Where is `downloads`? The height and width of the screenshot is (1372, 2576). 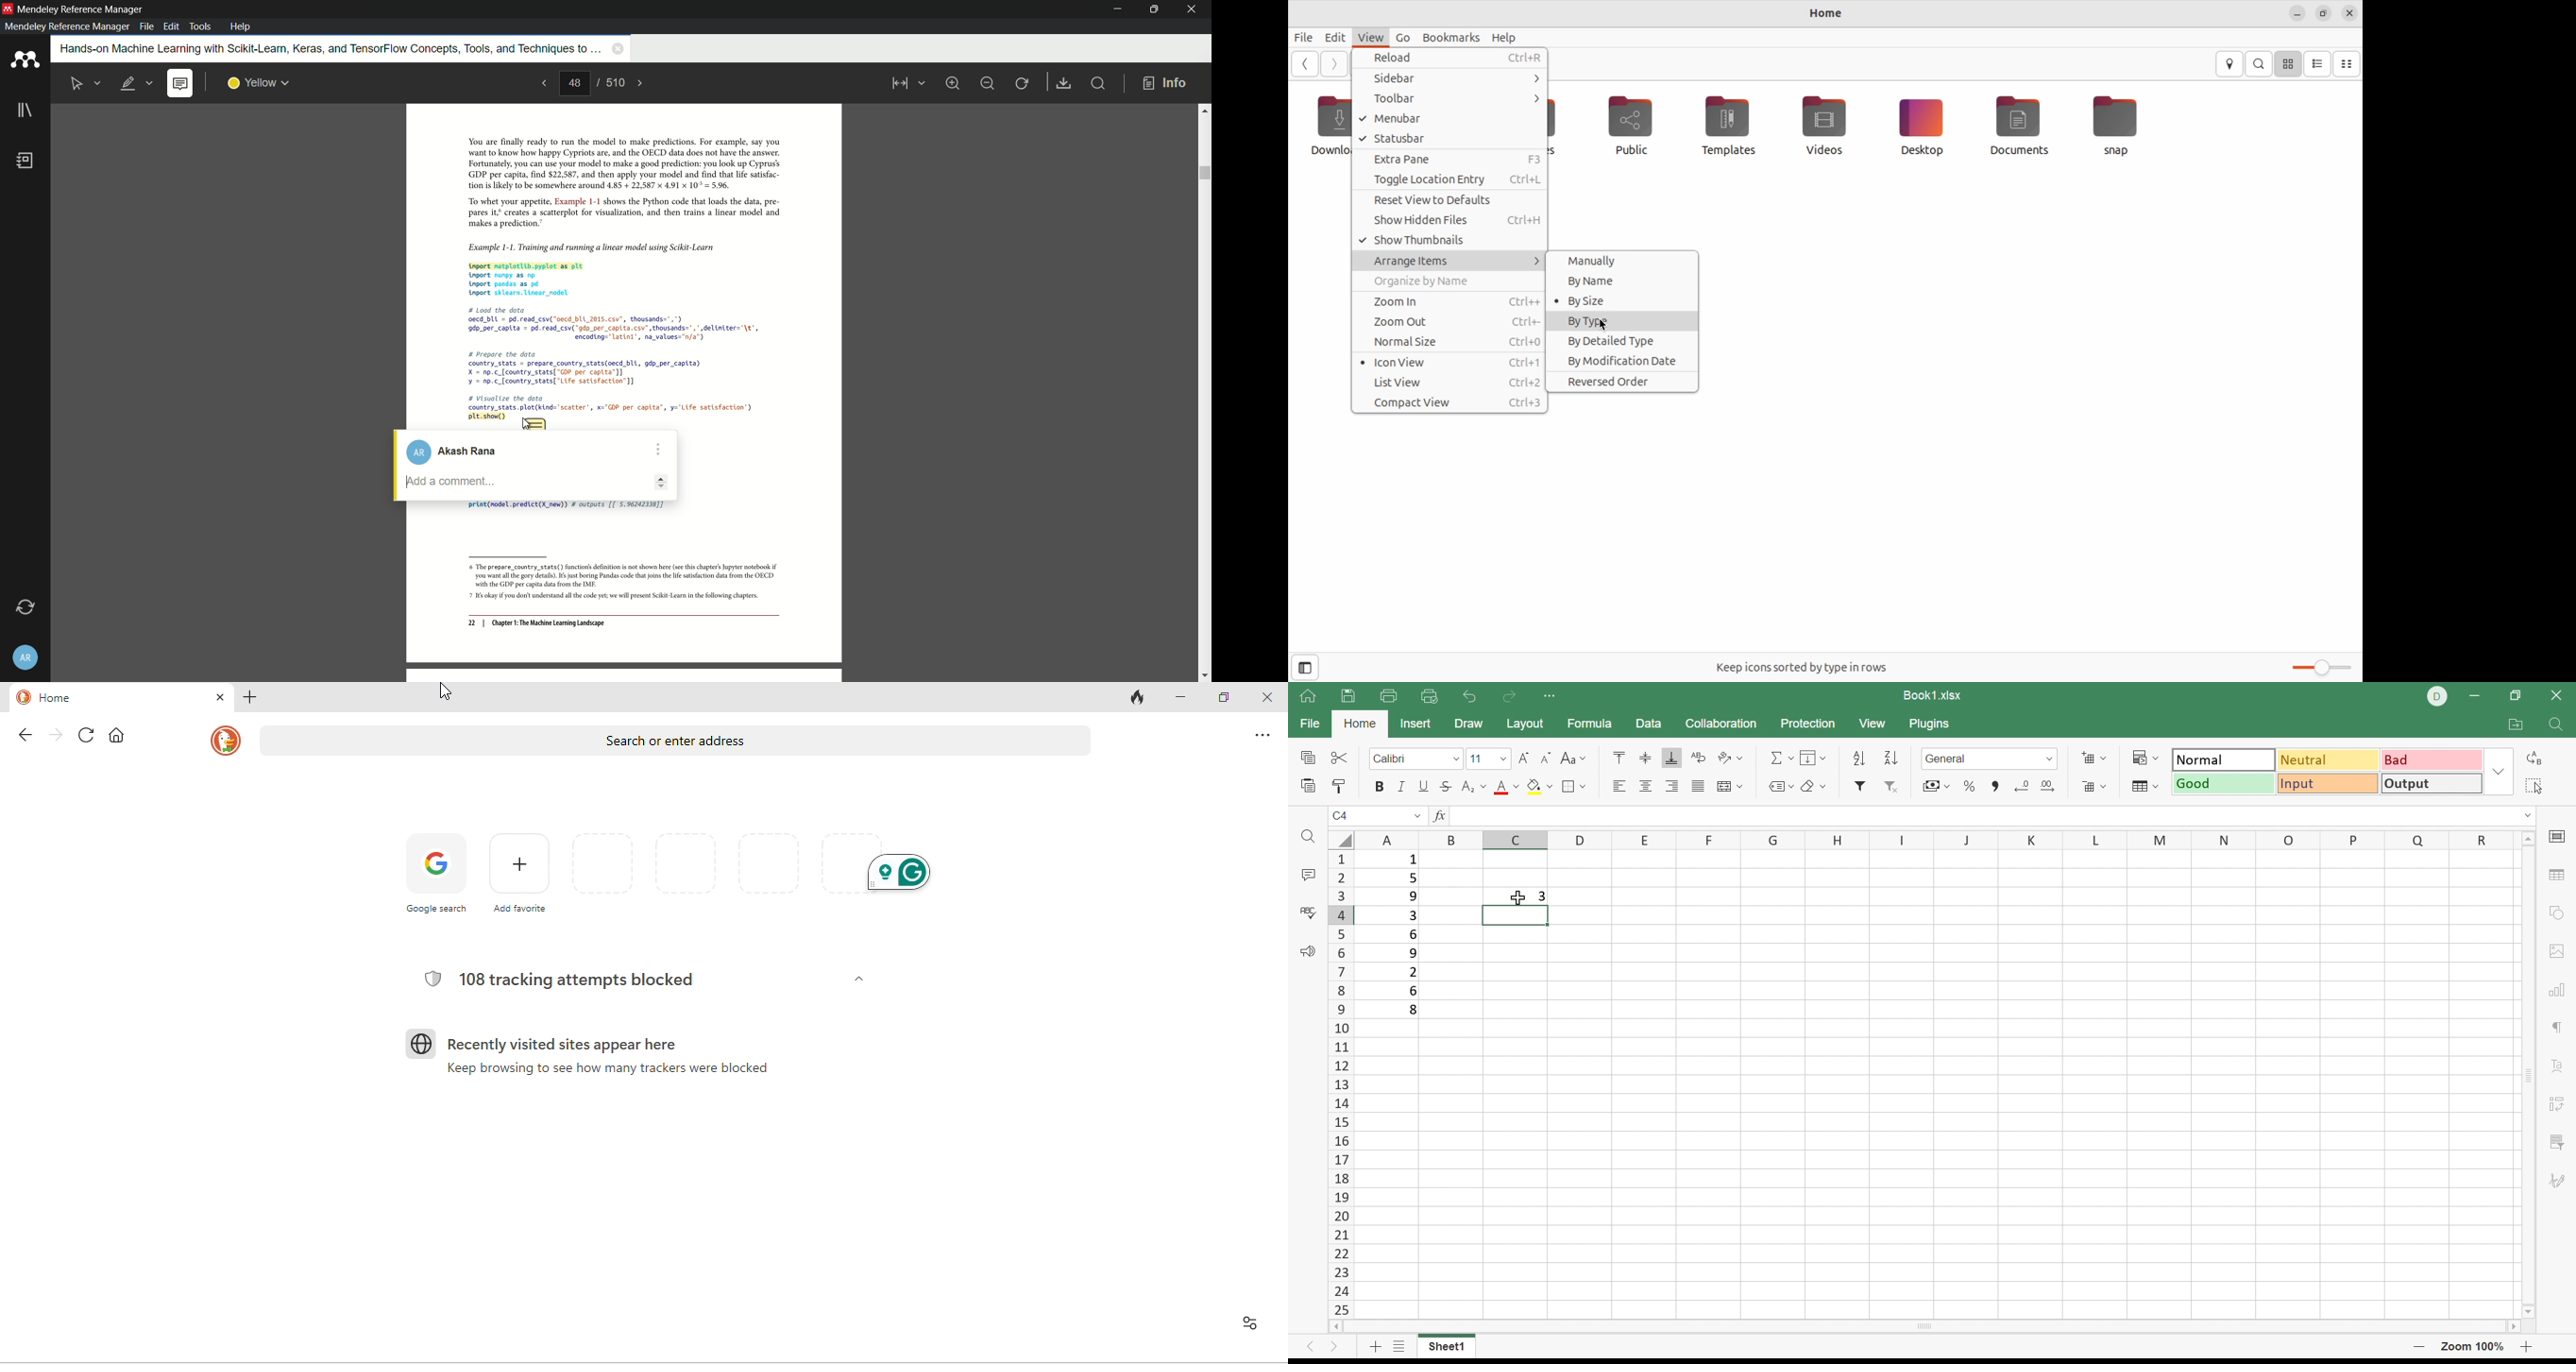 downloads is located at coordinates (1328, 125).